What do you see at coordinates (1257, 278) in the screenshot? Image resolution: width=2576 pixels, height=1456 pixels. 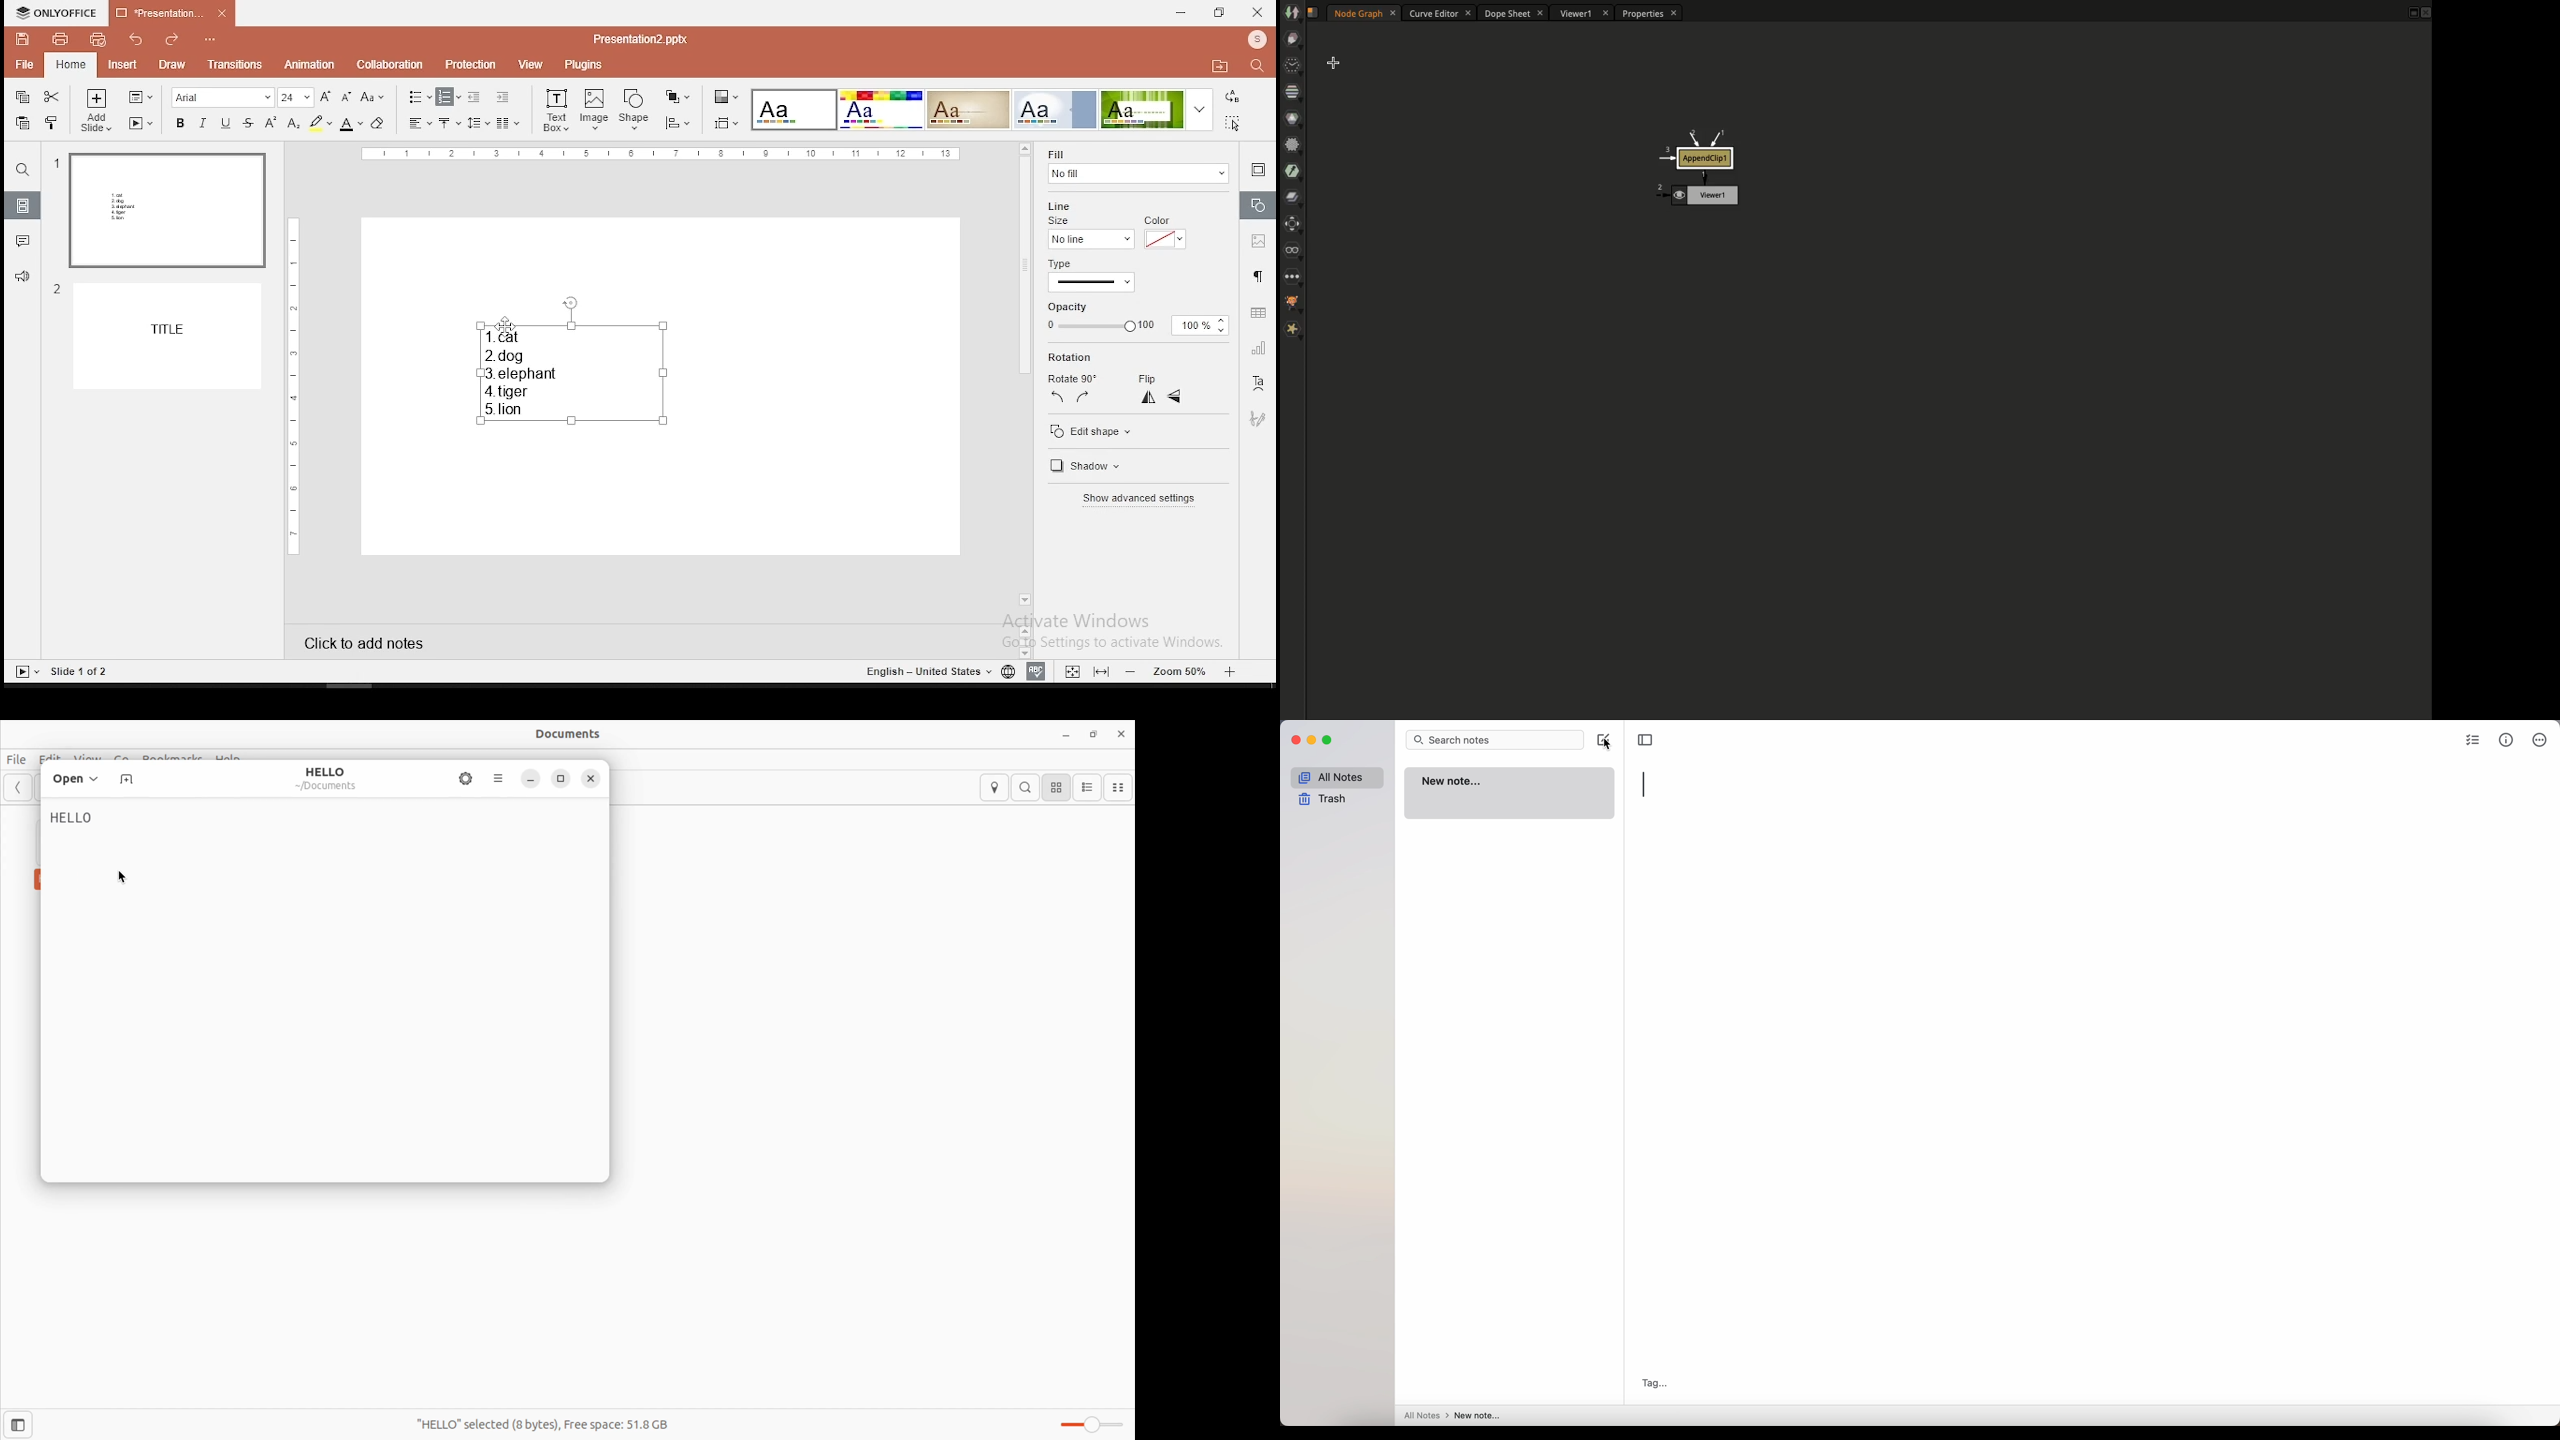 I see `paragraph settings` at bounding box center [1257, 278].